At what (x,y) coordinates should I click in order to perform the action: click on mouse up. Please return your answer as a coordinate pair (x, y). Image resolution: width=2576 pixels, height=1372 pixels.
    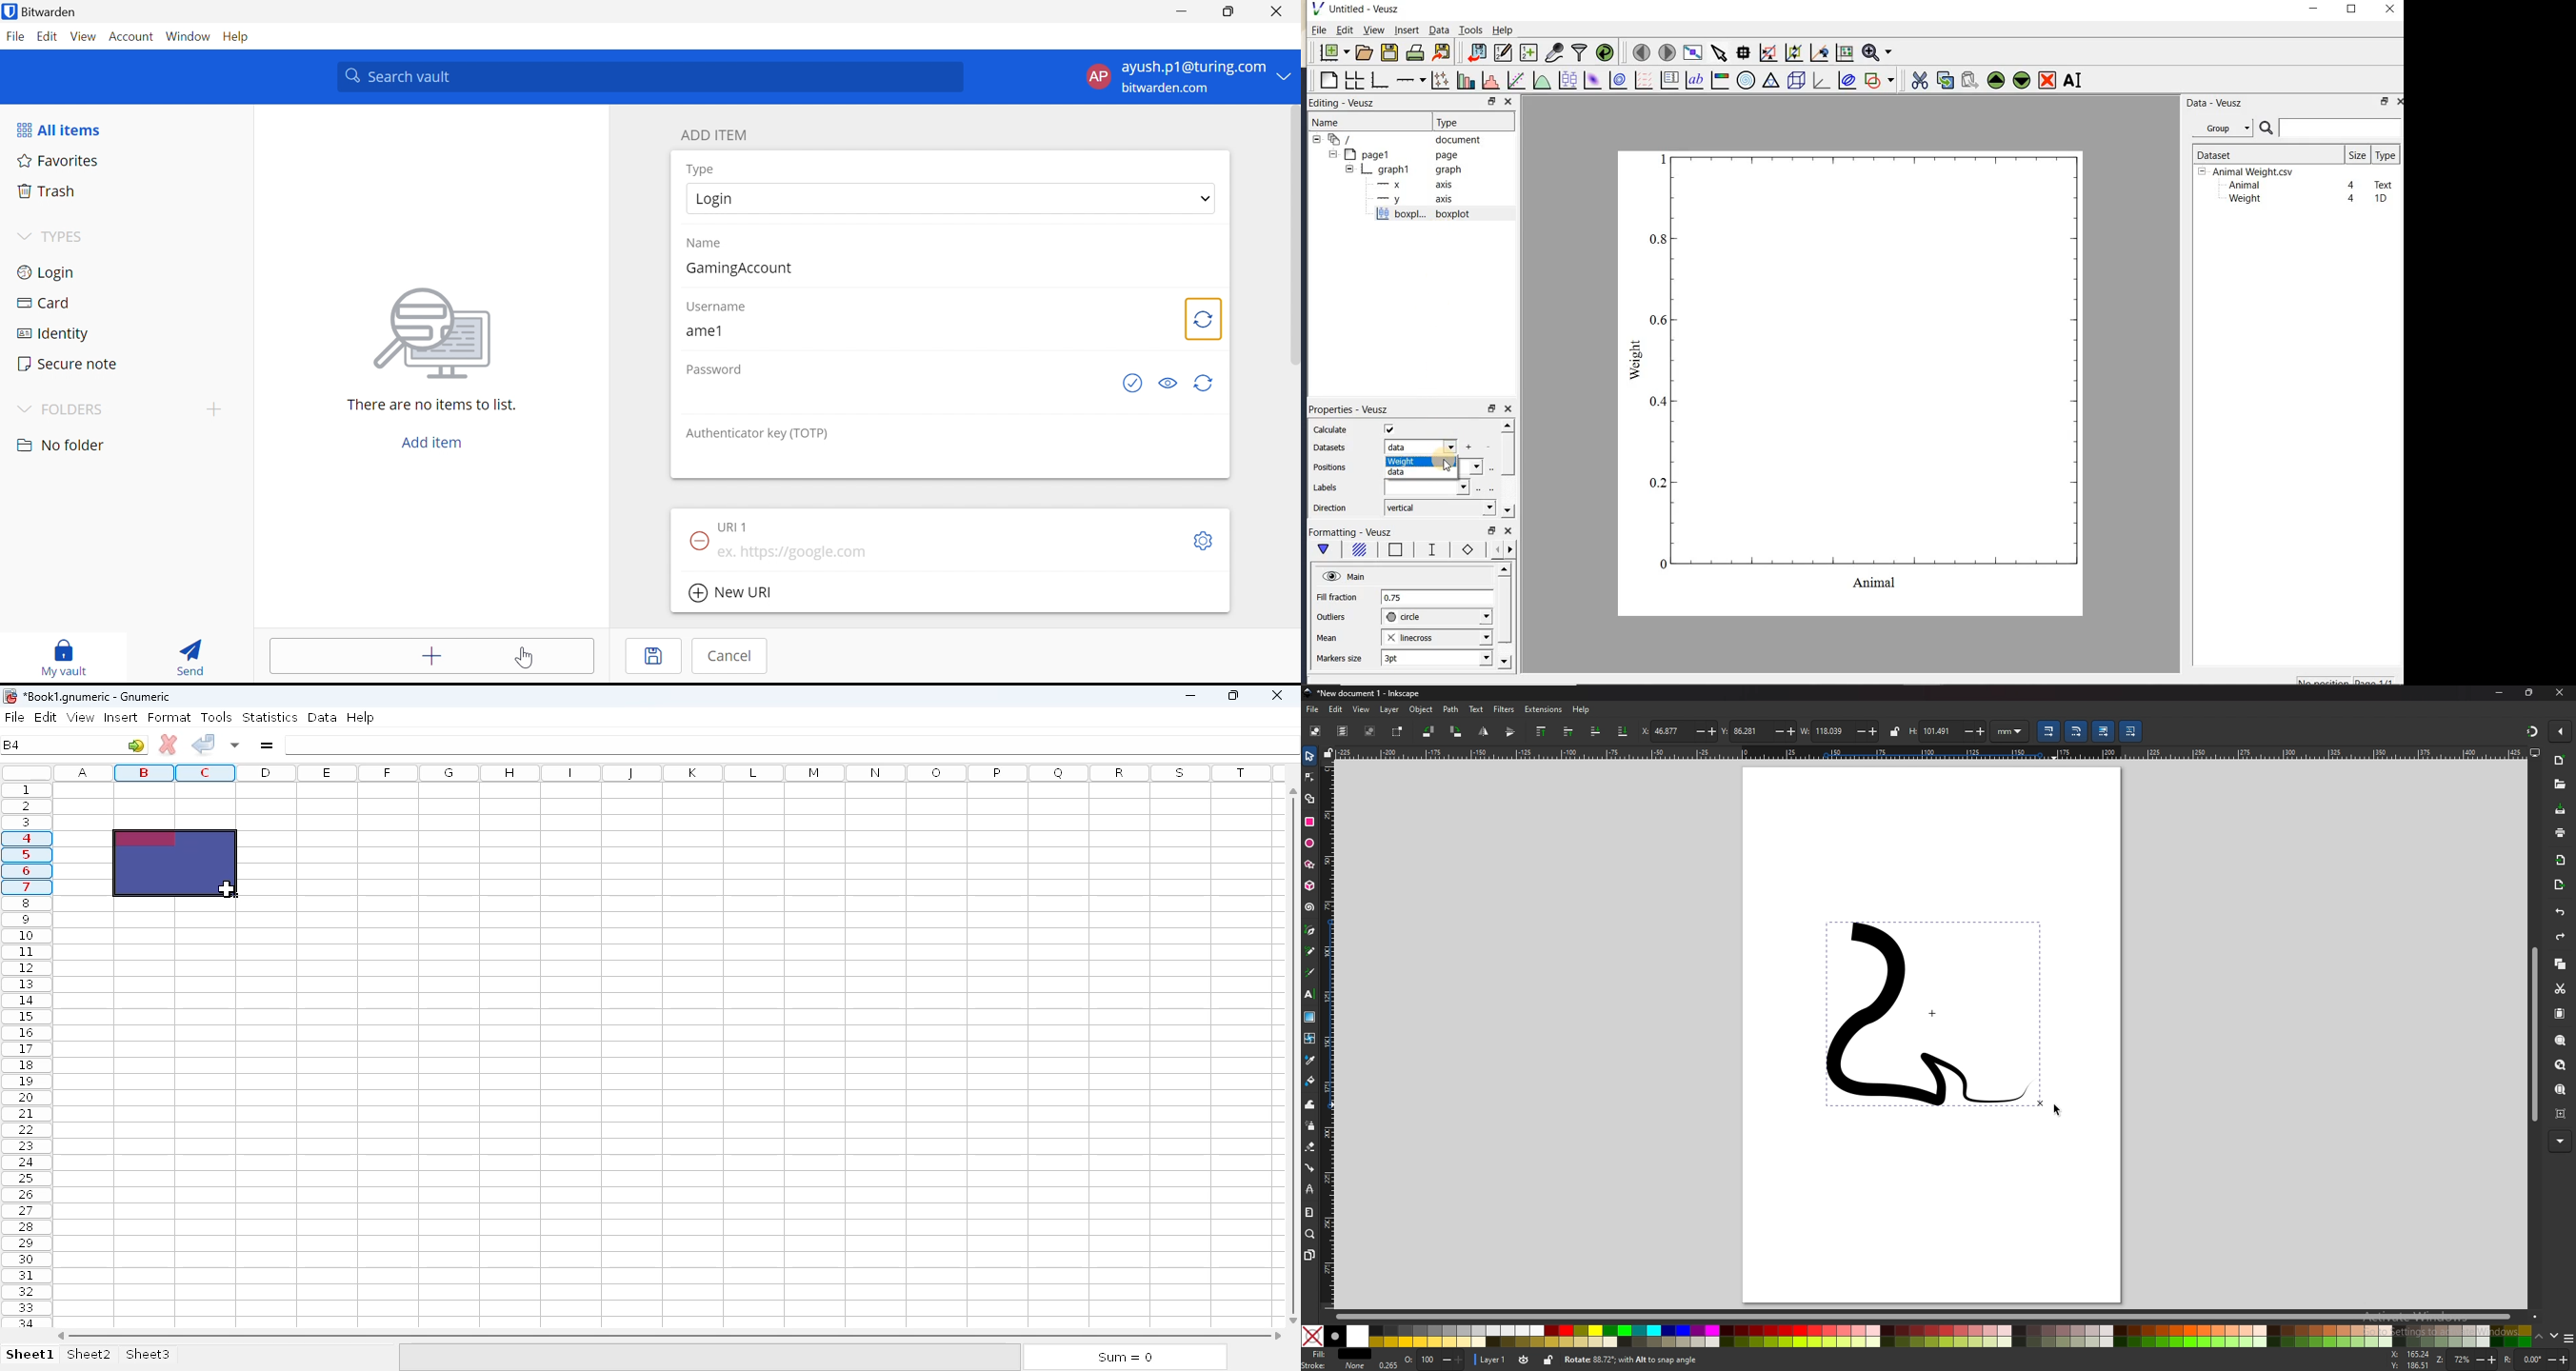
    Looking at the image, I should click on (226, 888).